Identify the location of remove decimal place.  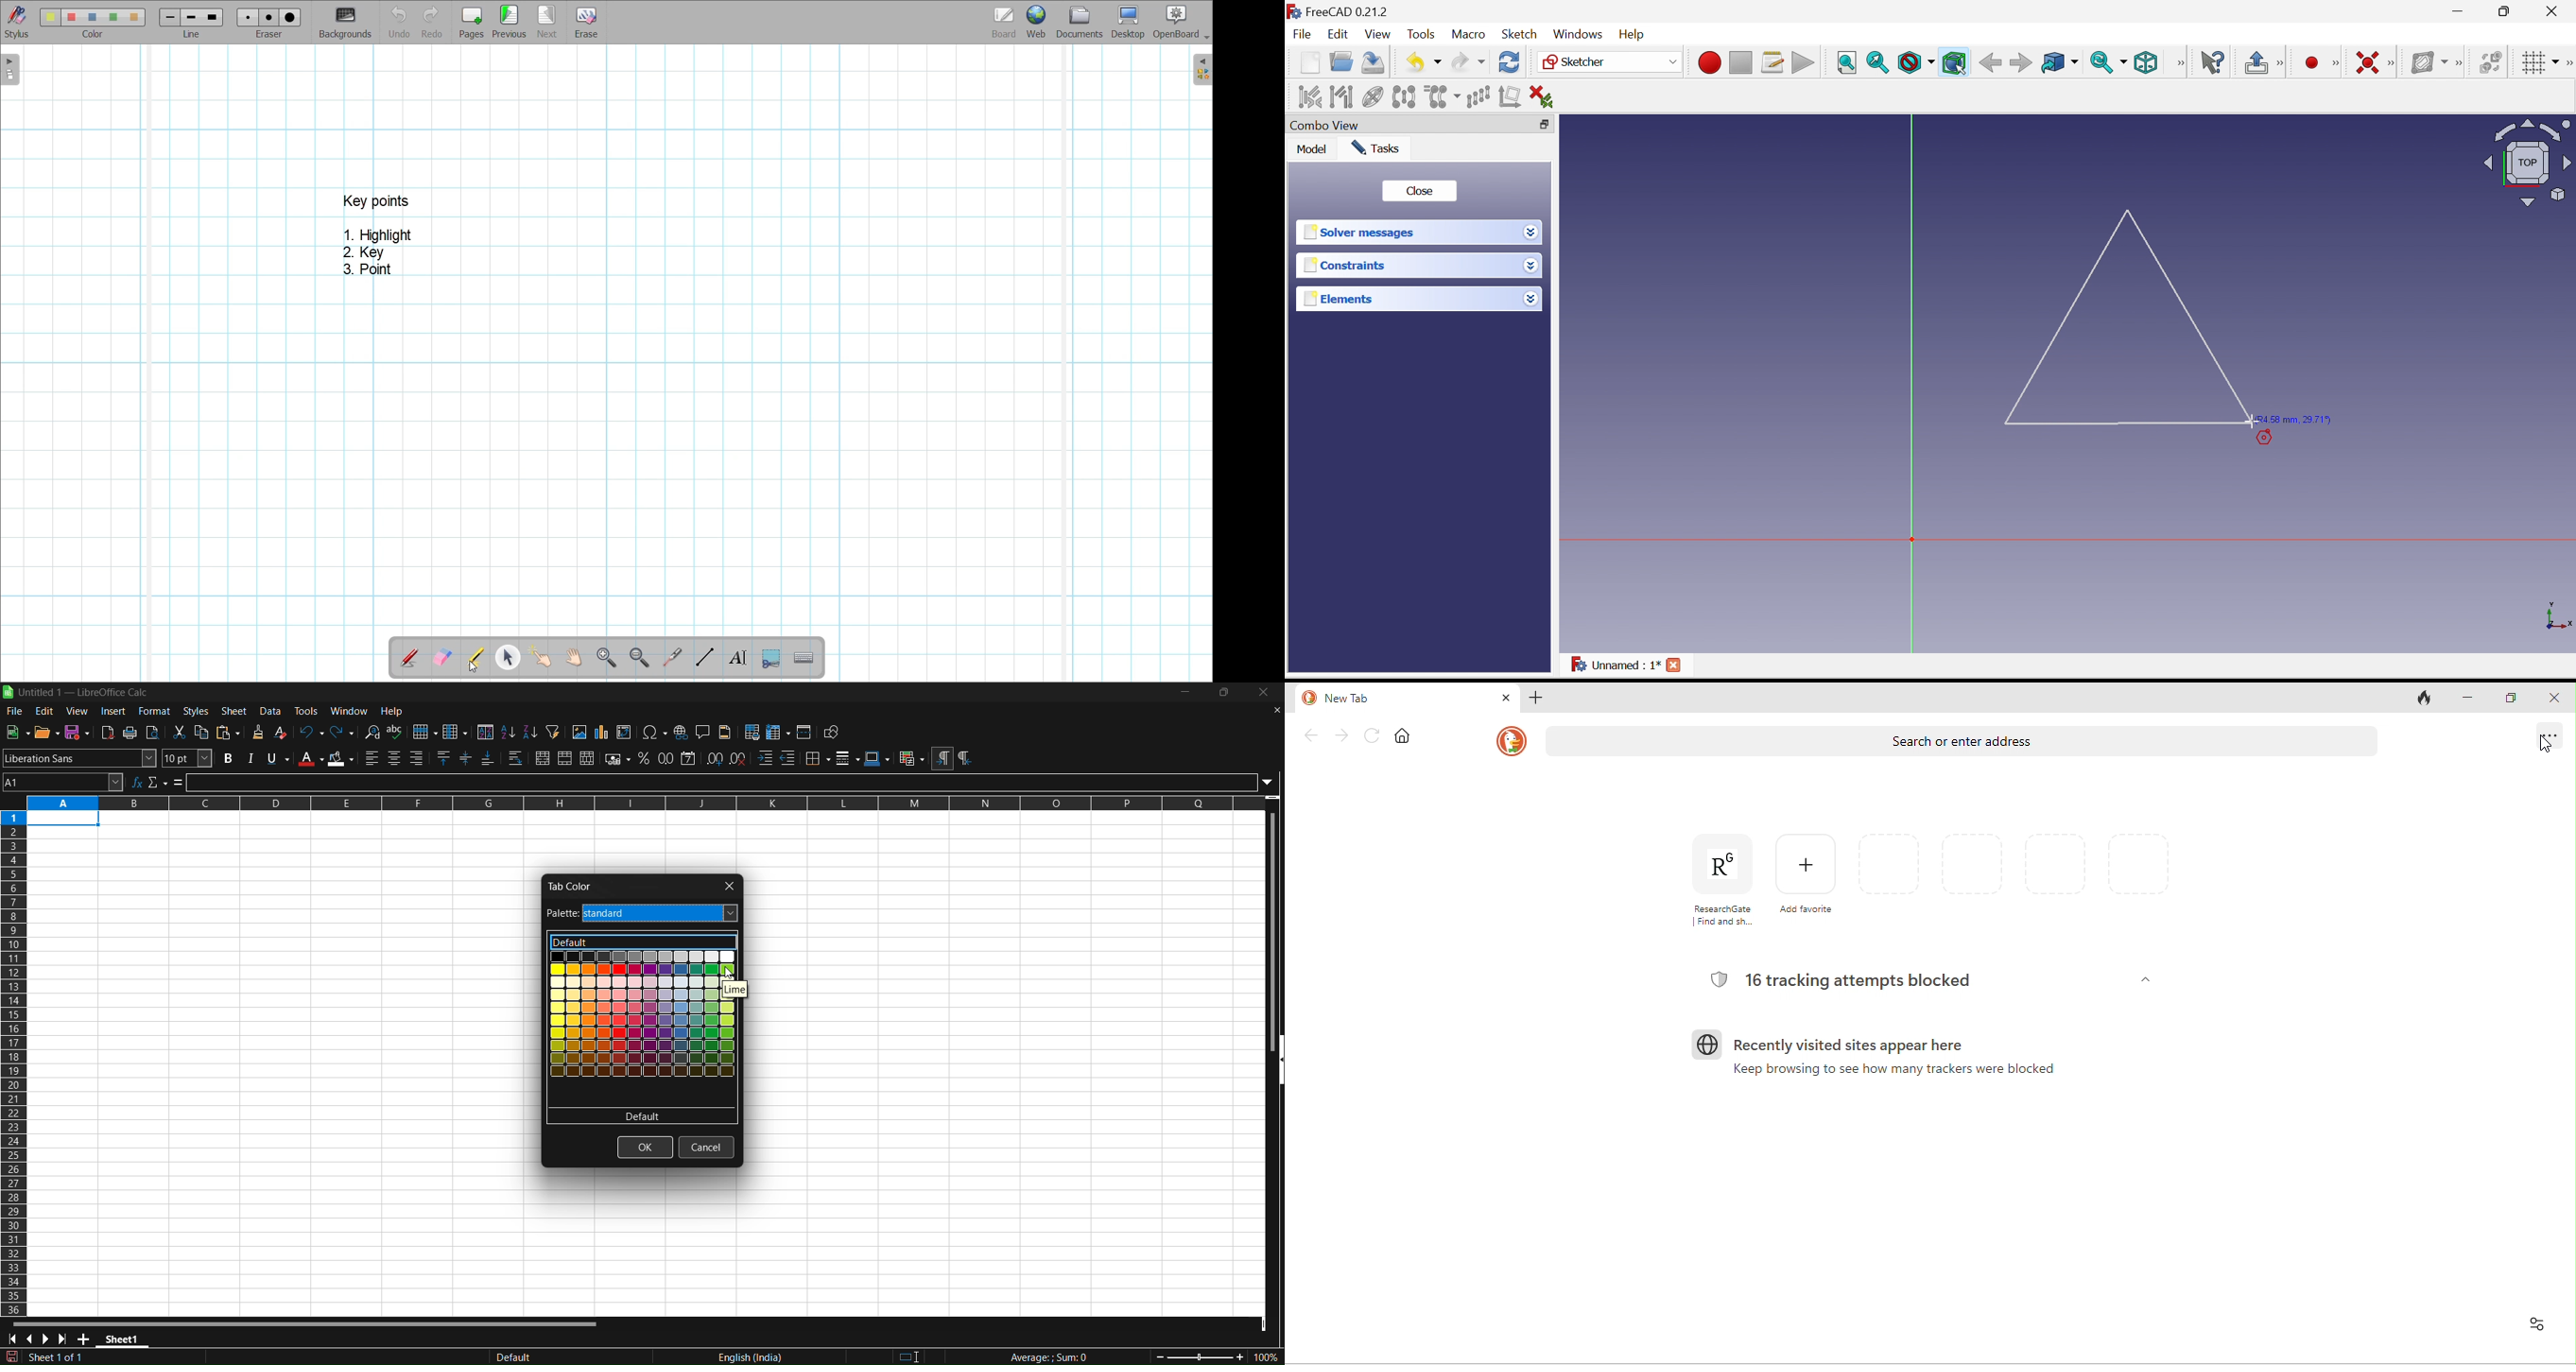
(738, 757).